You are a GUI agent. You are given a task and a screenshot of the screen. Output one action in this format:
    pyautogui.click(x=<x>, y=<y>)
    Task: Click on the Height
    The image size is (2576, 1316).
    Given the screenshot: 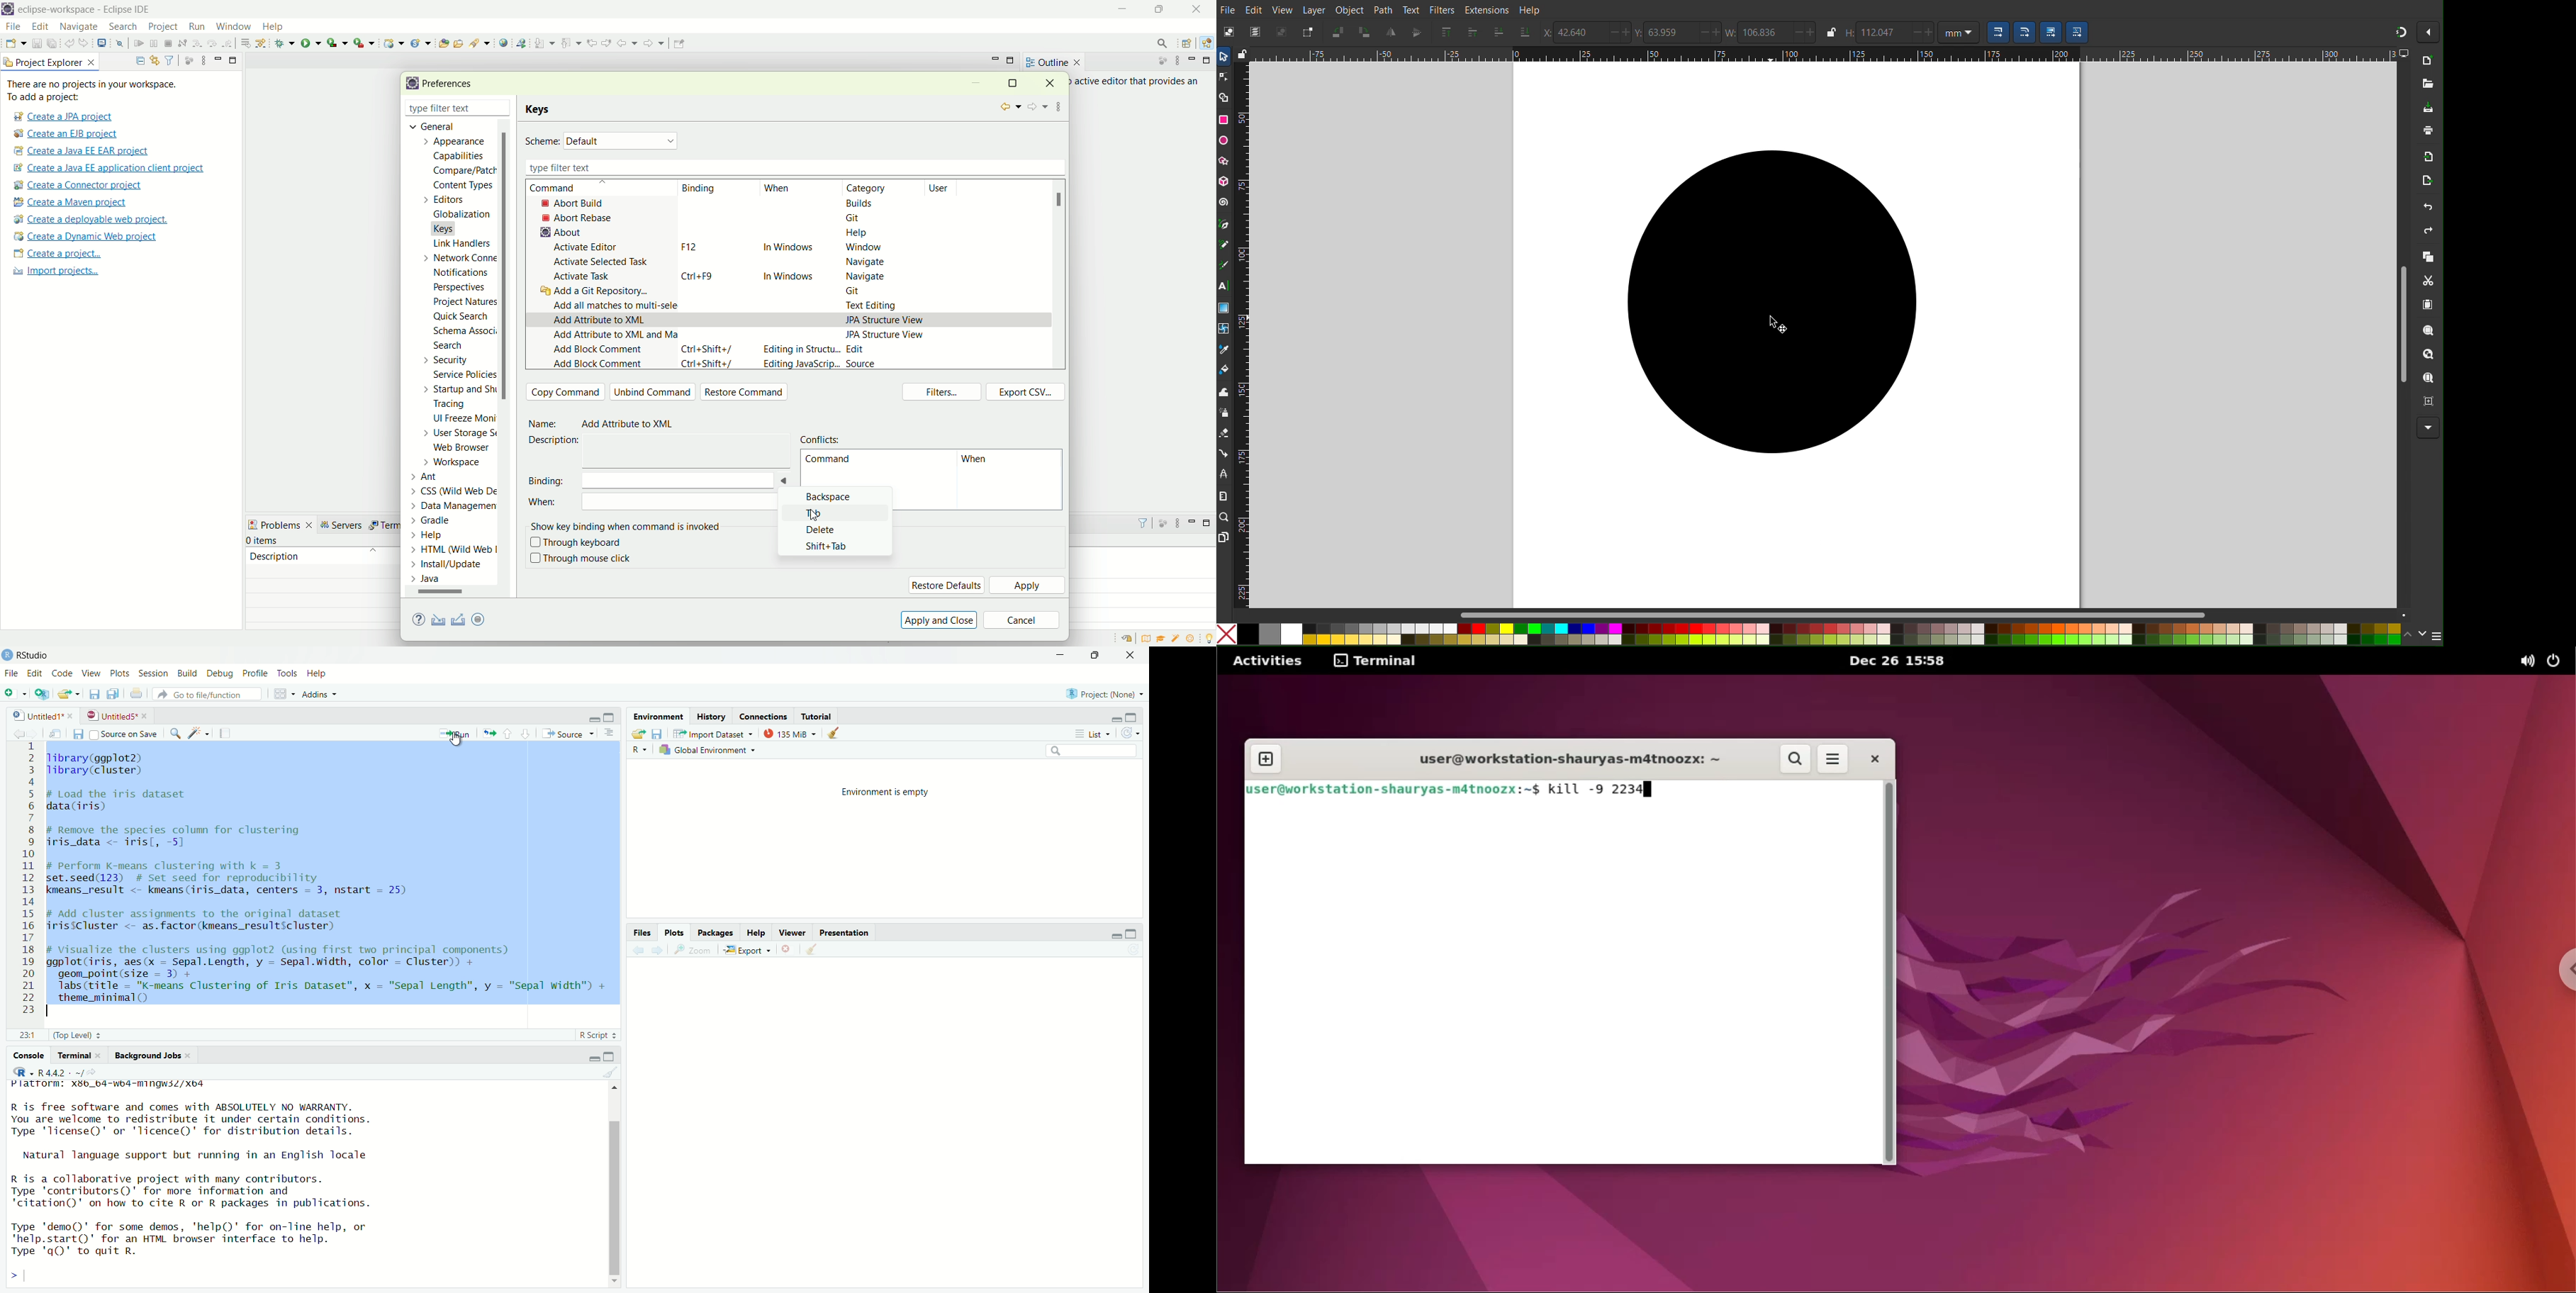 What is the action you would take?
    pyautogui.click(x=1849, y=32)
    